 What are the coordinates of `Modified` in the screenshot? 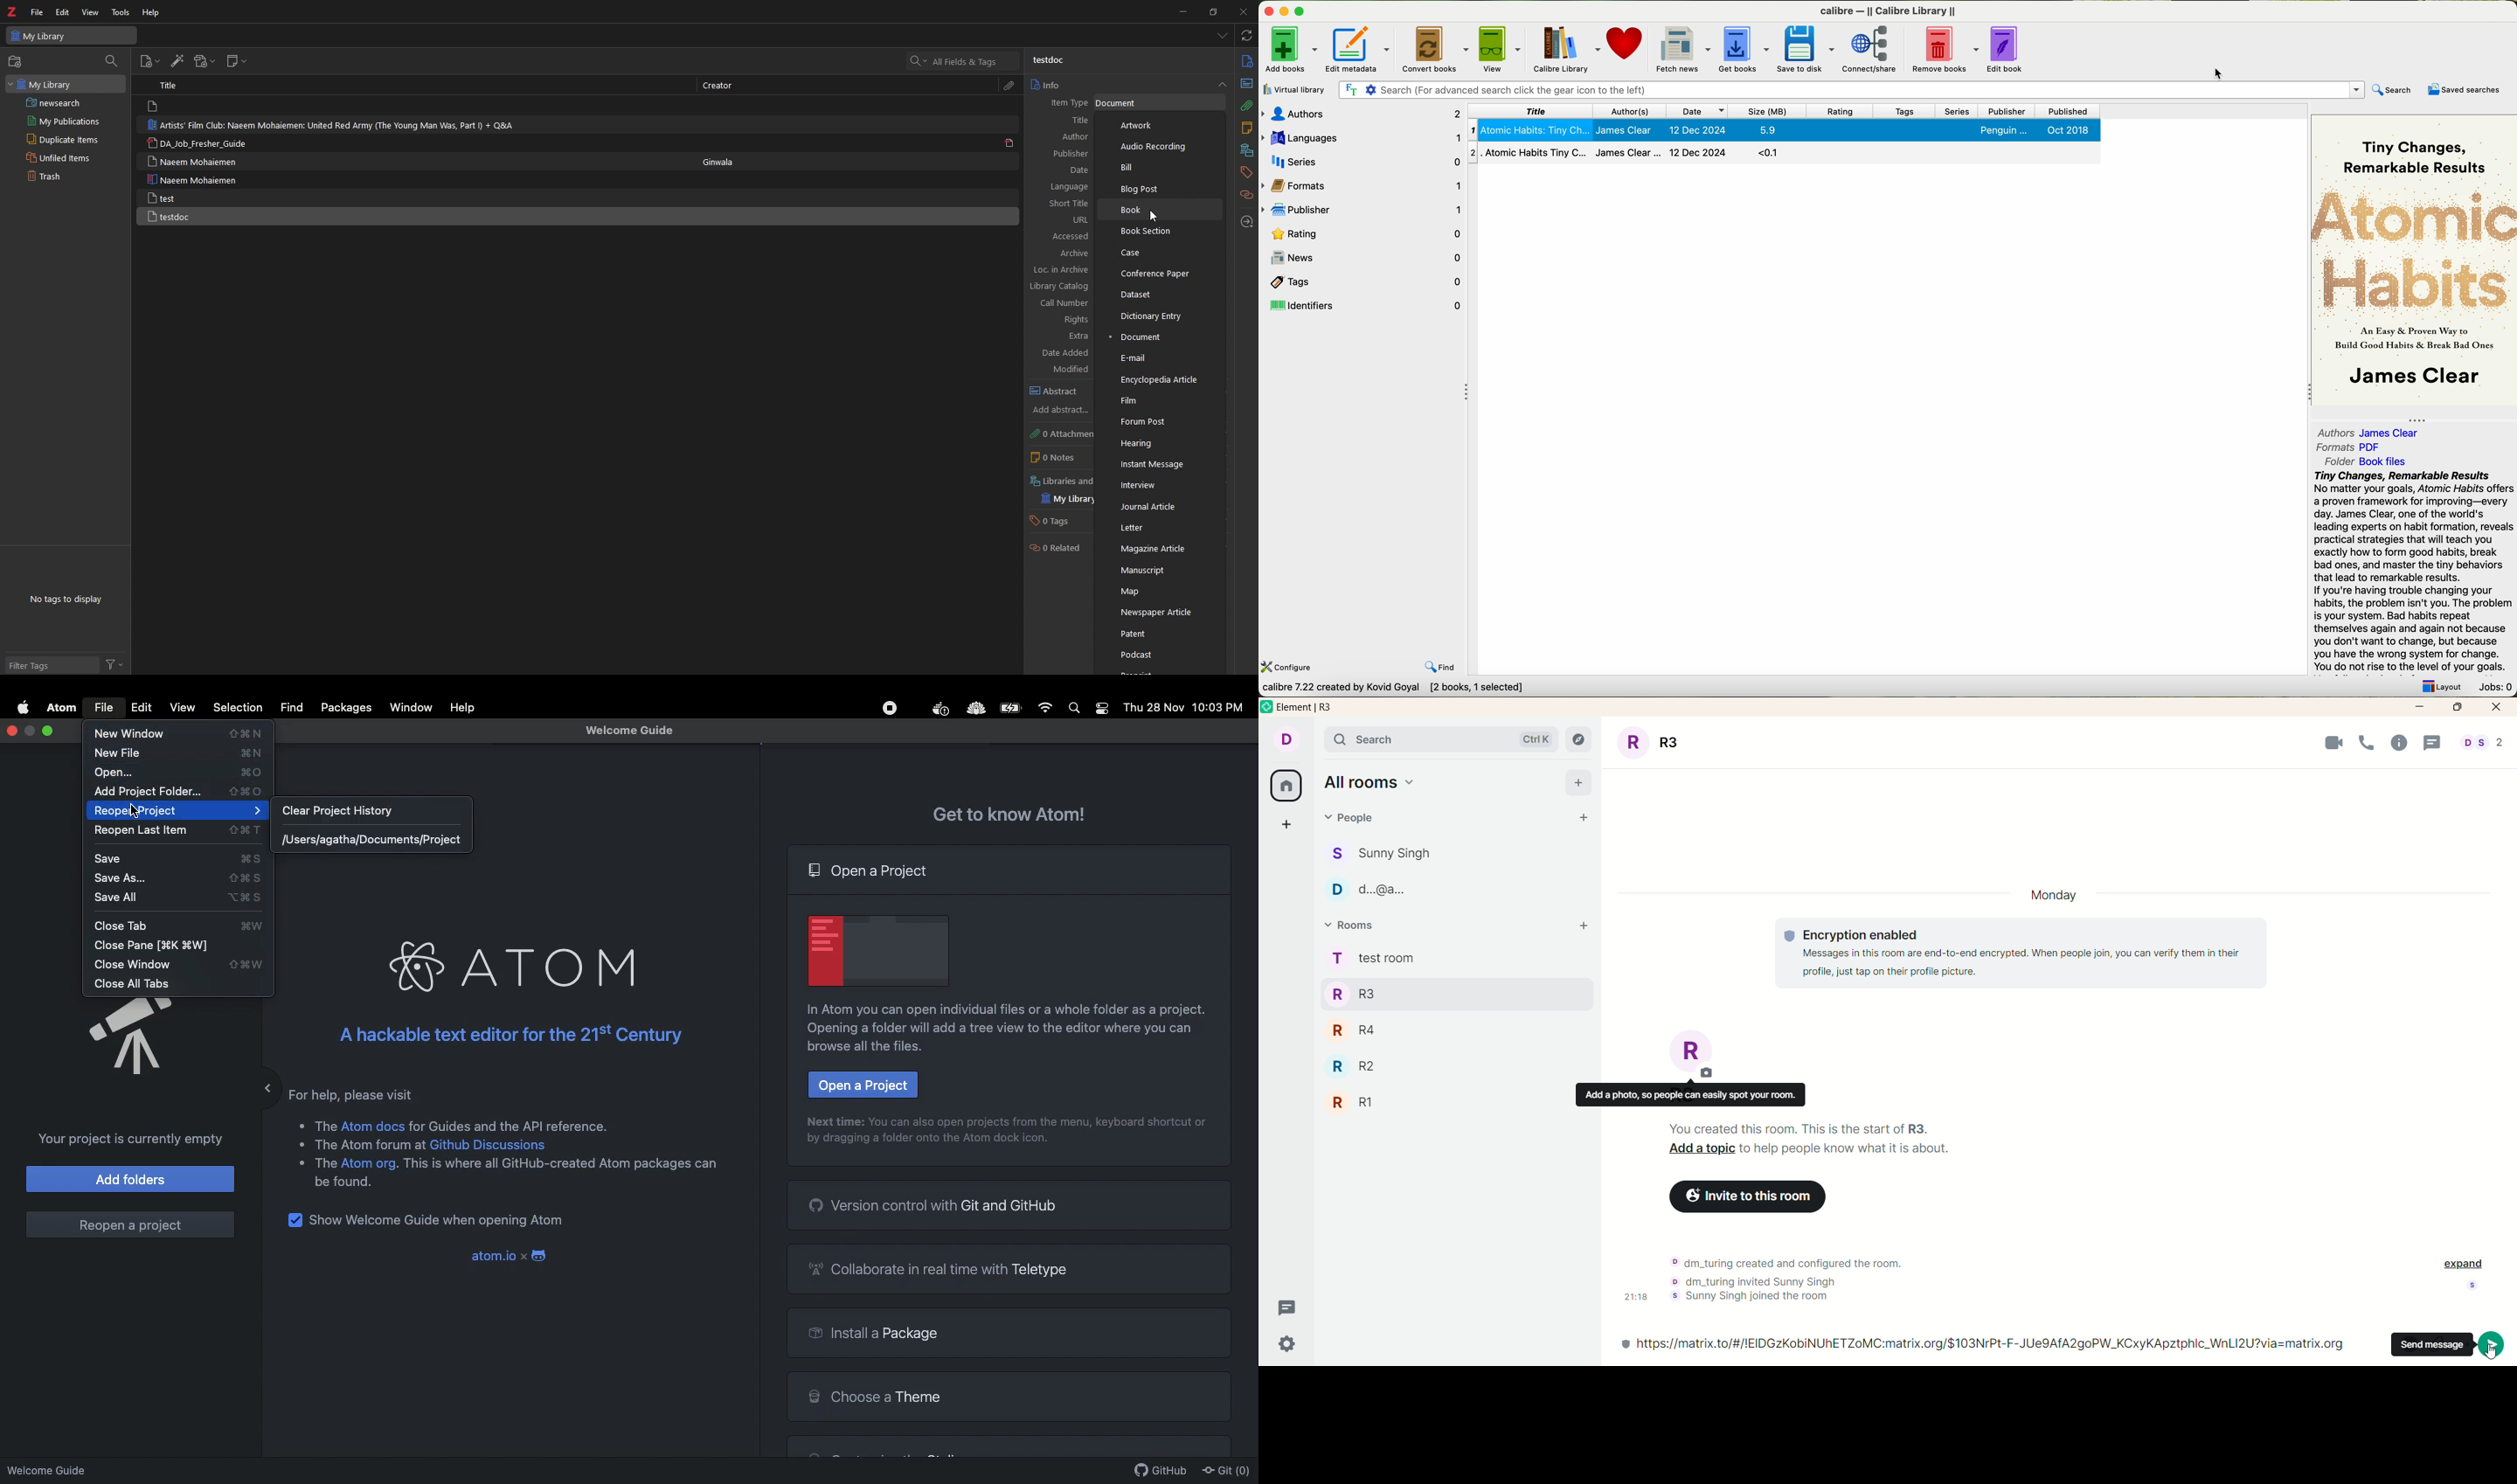 It's located at (1069, 370).